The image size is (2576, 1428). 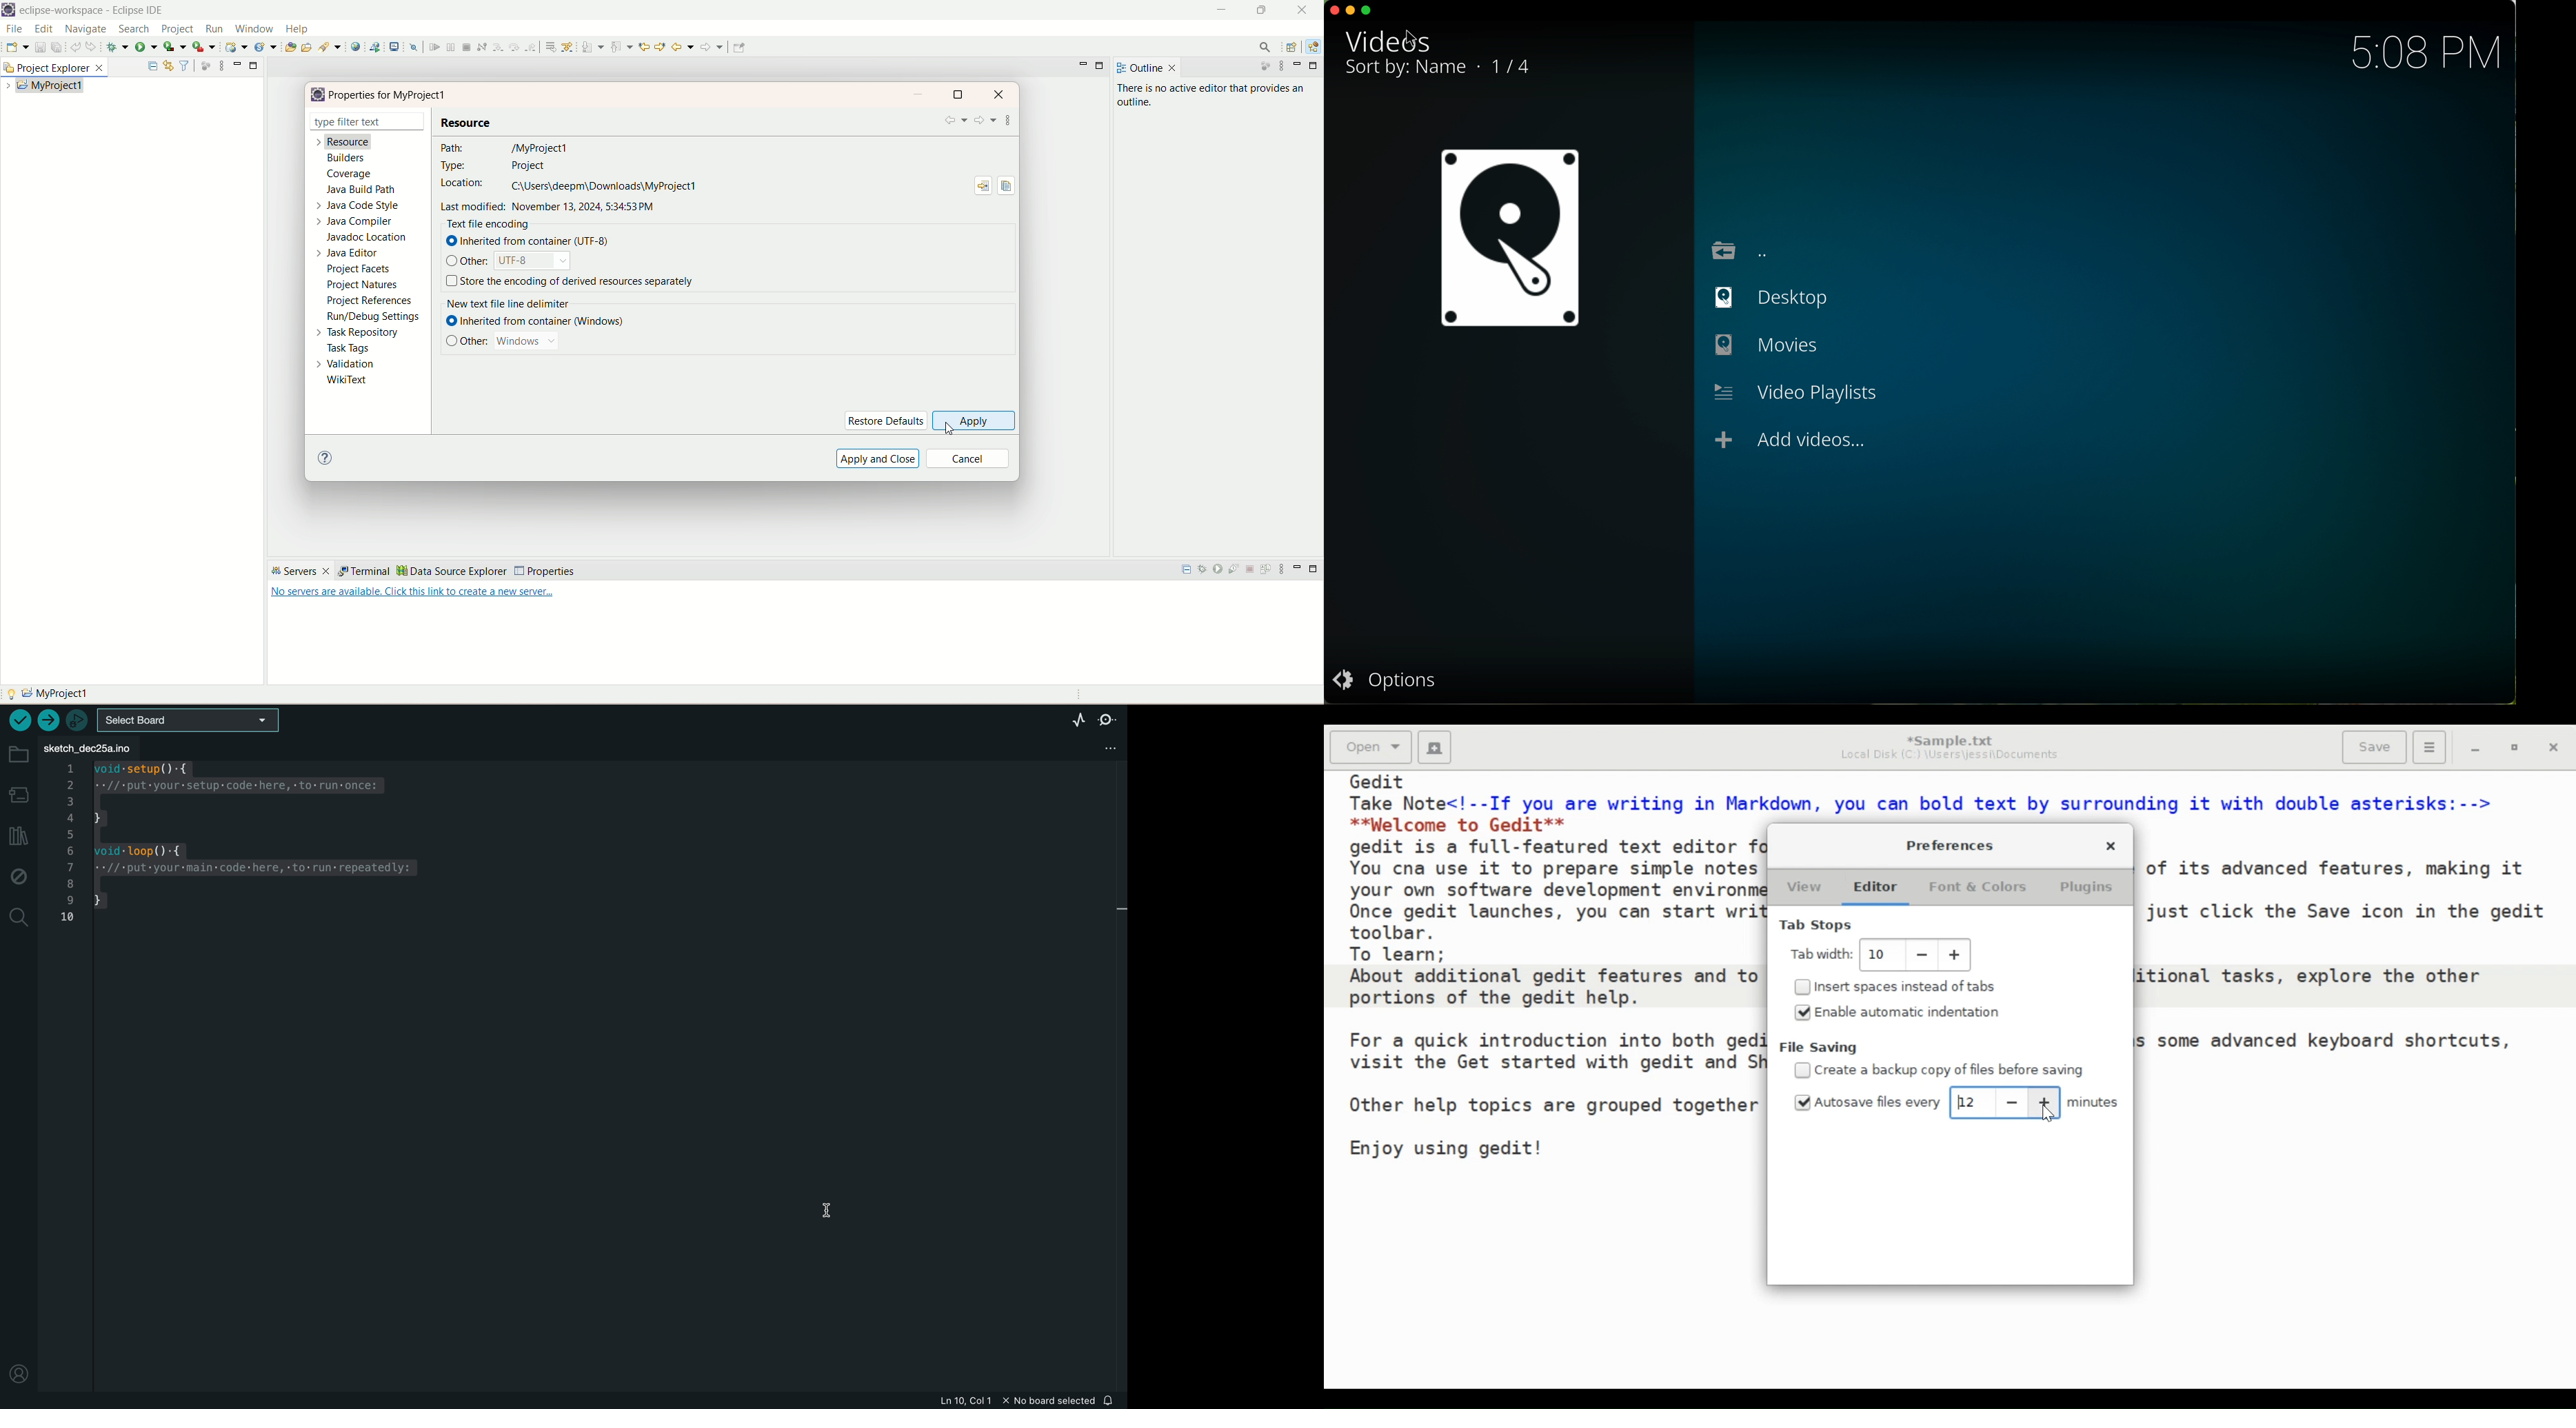 What do you see at coordinates (363, 191) in the screenshot?
I see `java build path` at bounding box center [363, 191].